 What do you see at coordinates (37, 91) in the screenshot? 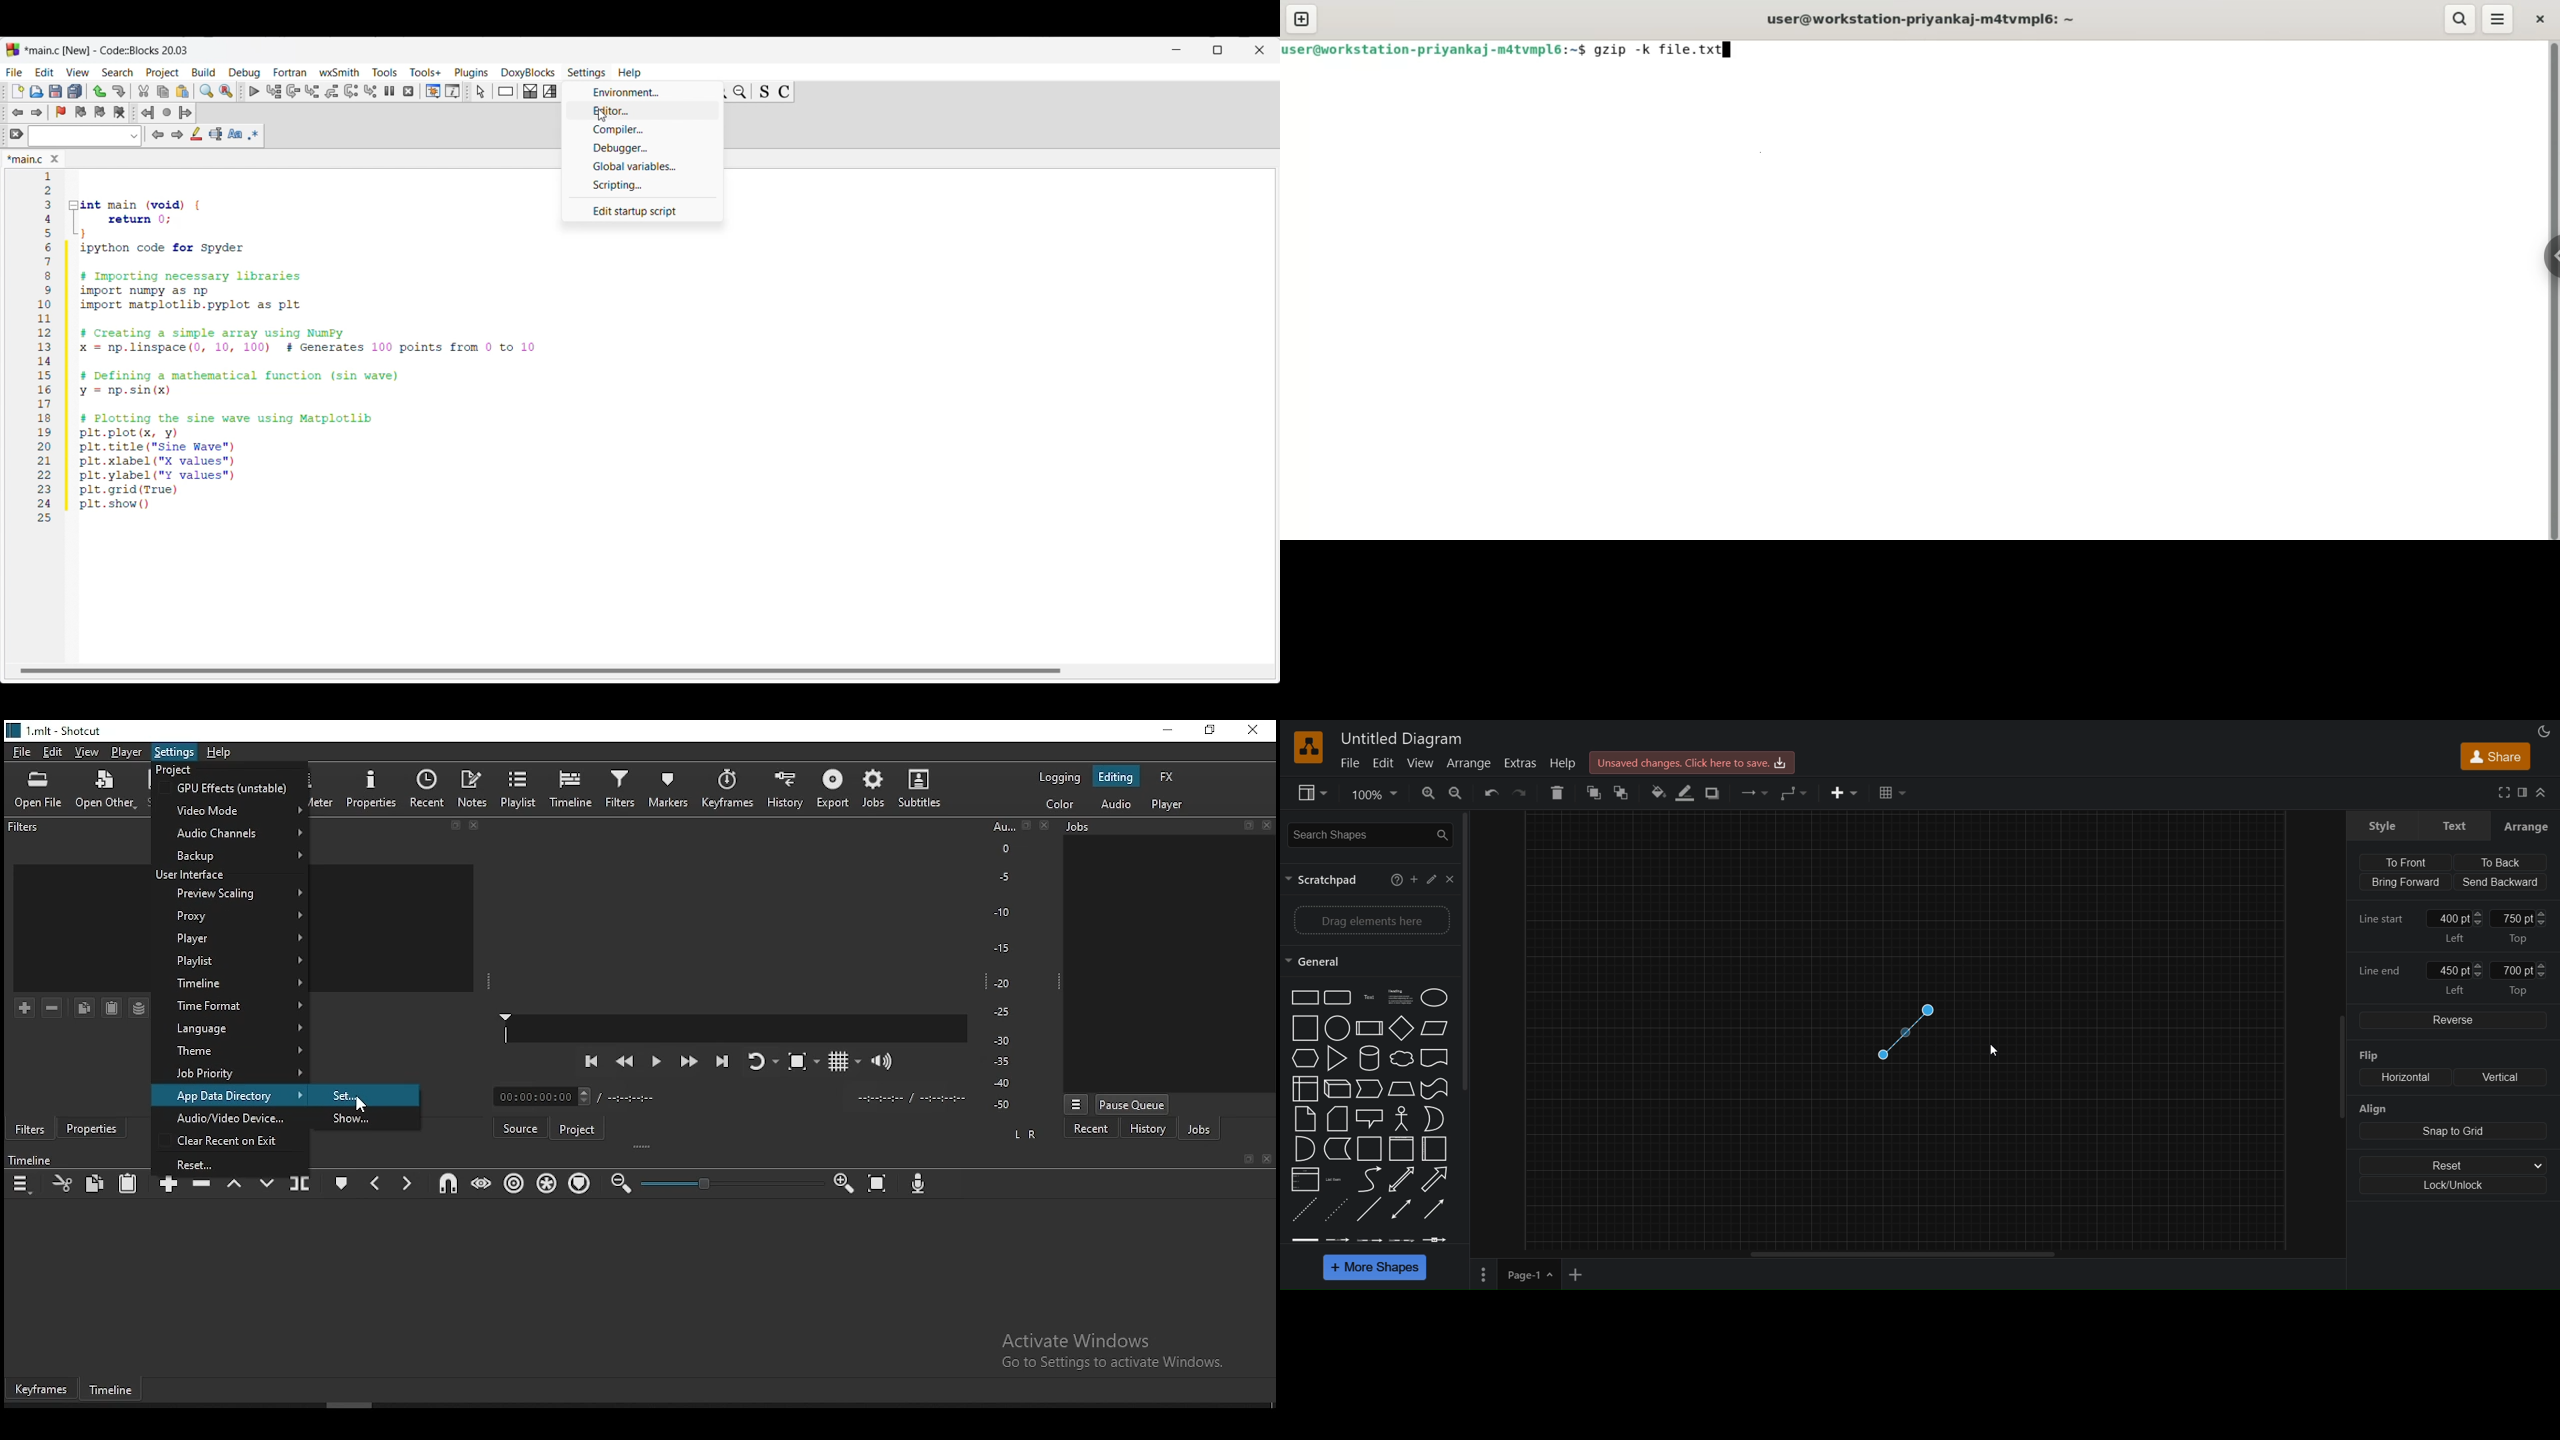
I see `Open` at bounding box center [37, 91].